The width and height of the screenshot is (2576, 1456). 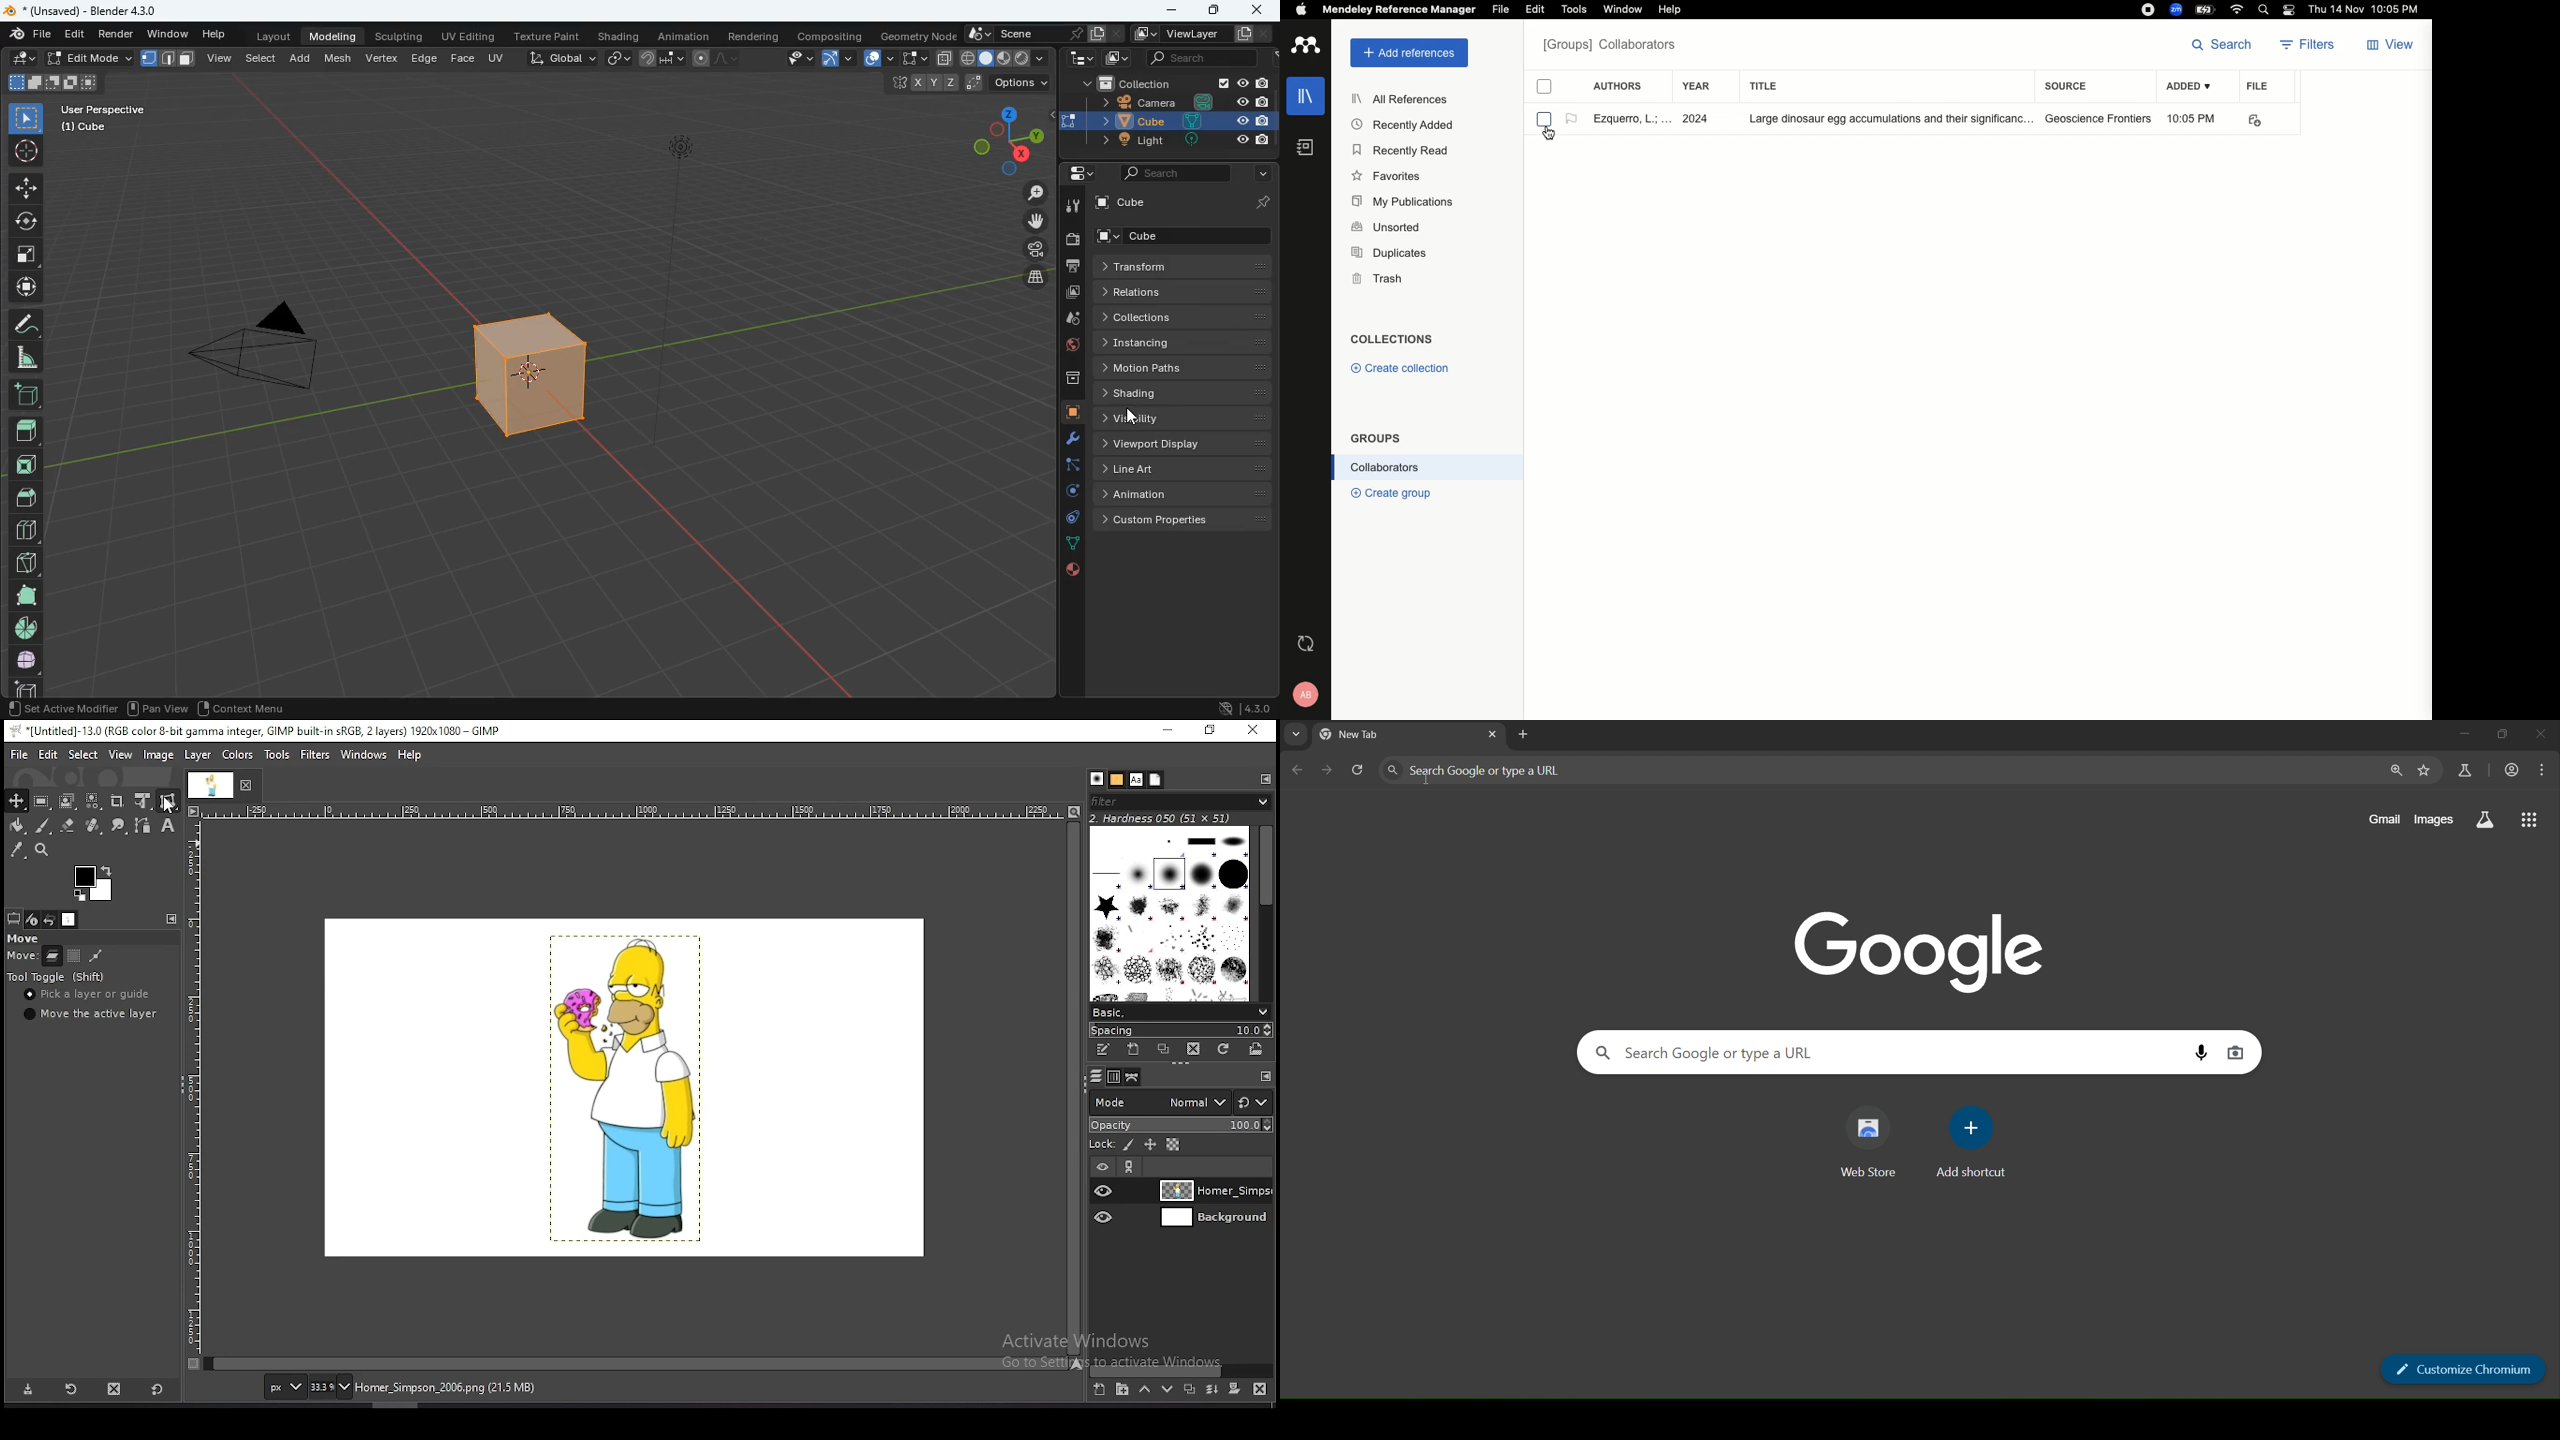 I want to click on search, so click(x=1201, y=57).